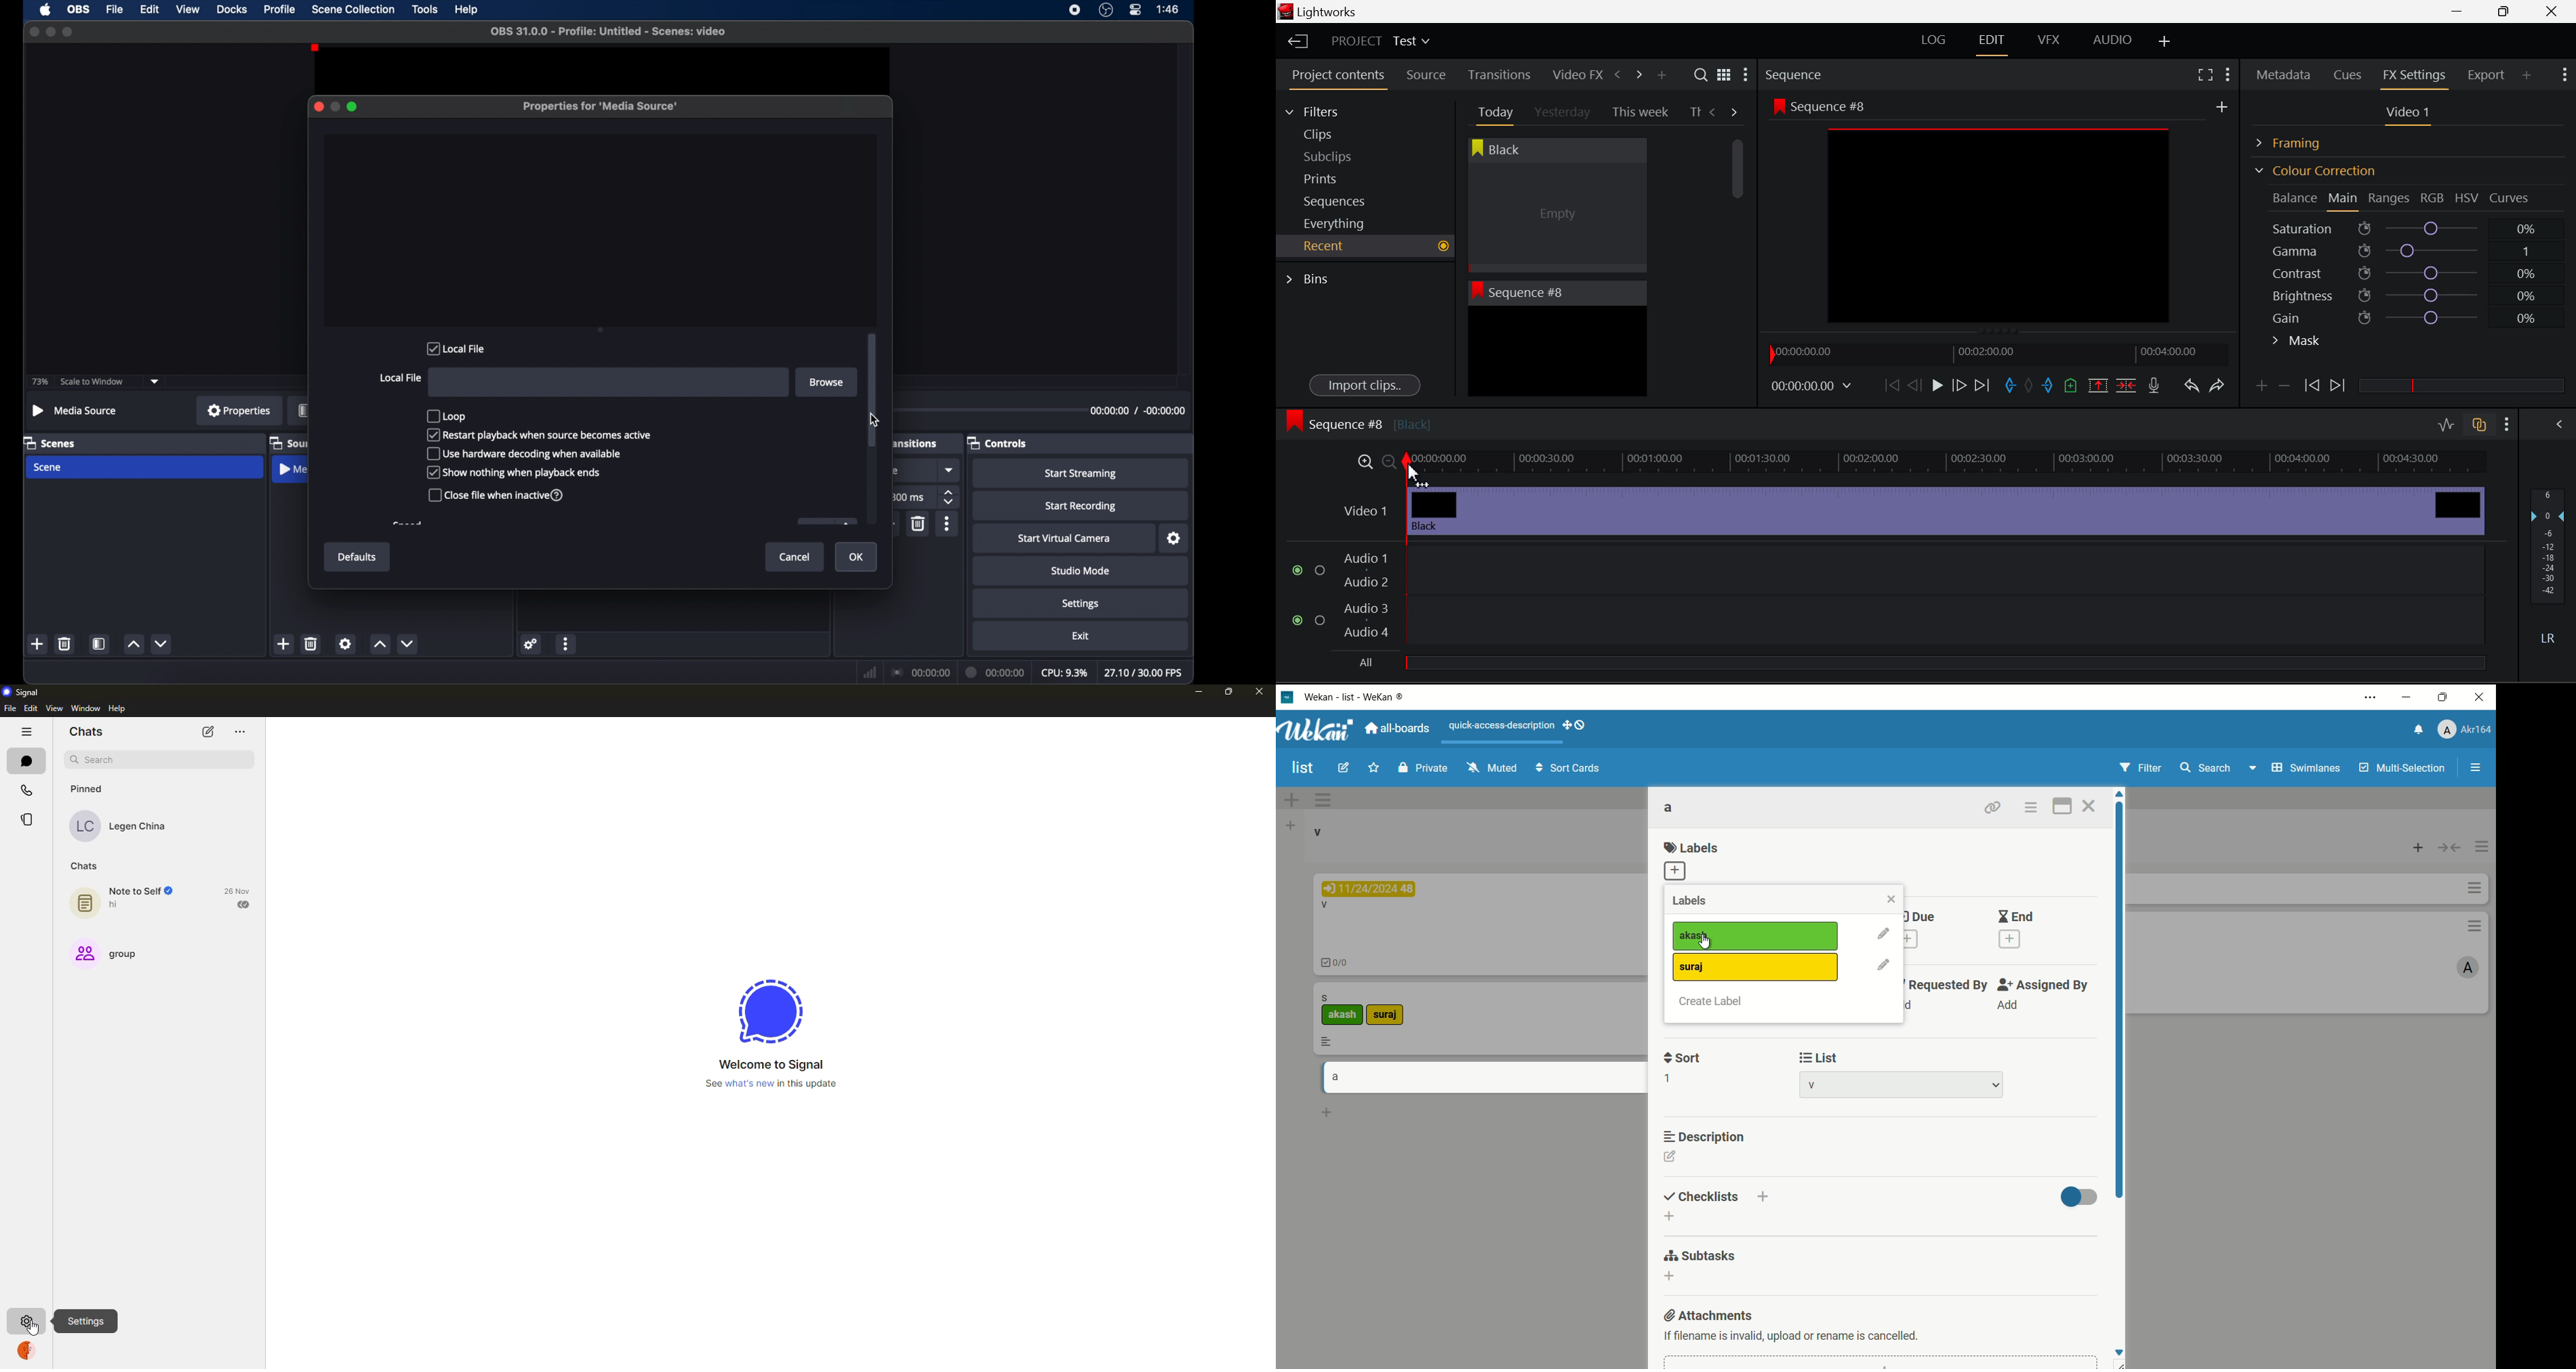 The height and width of the screenshot is (1372, 2576). Describe the element at coordinates (1710, 1000) in the screenshot. I see `create label` at that location.